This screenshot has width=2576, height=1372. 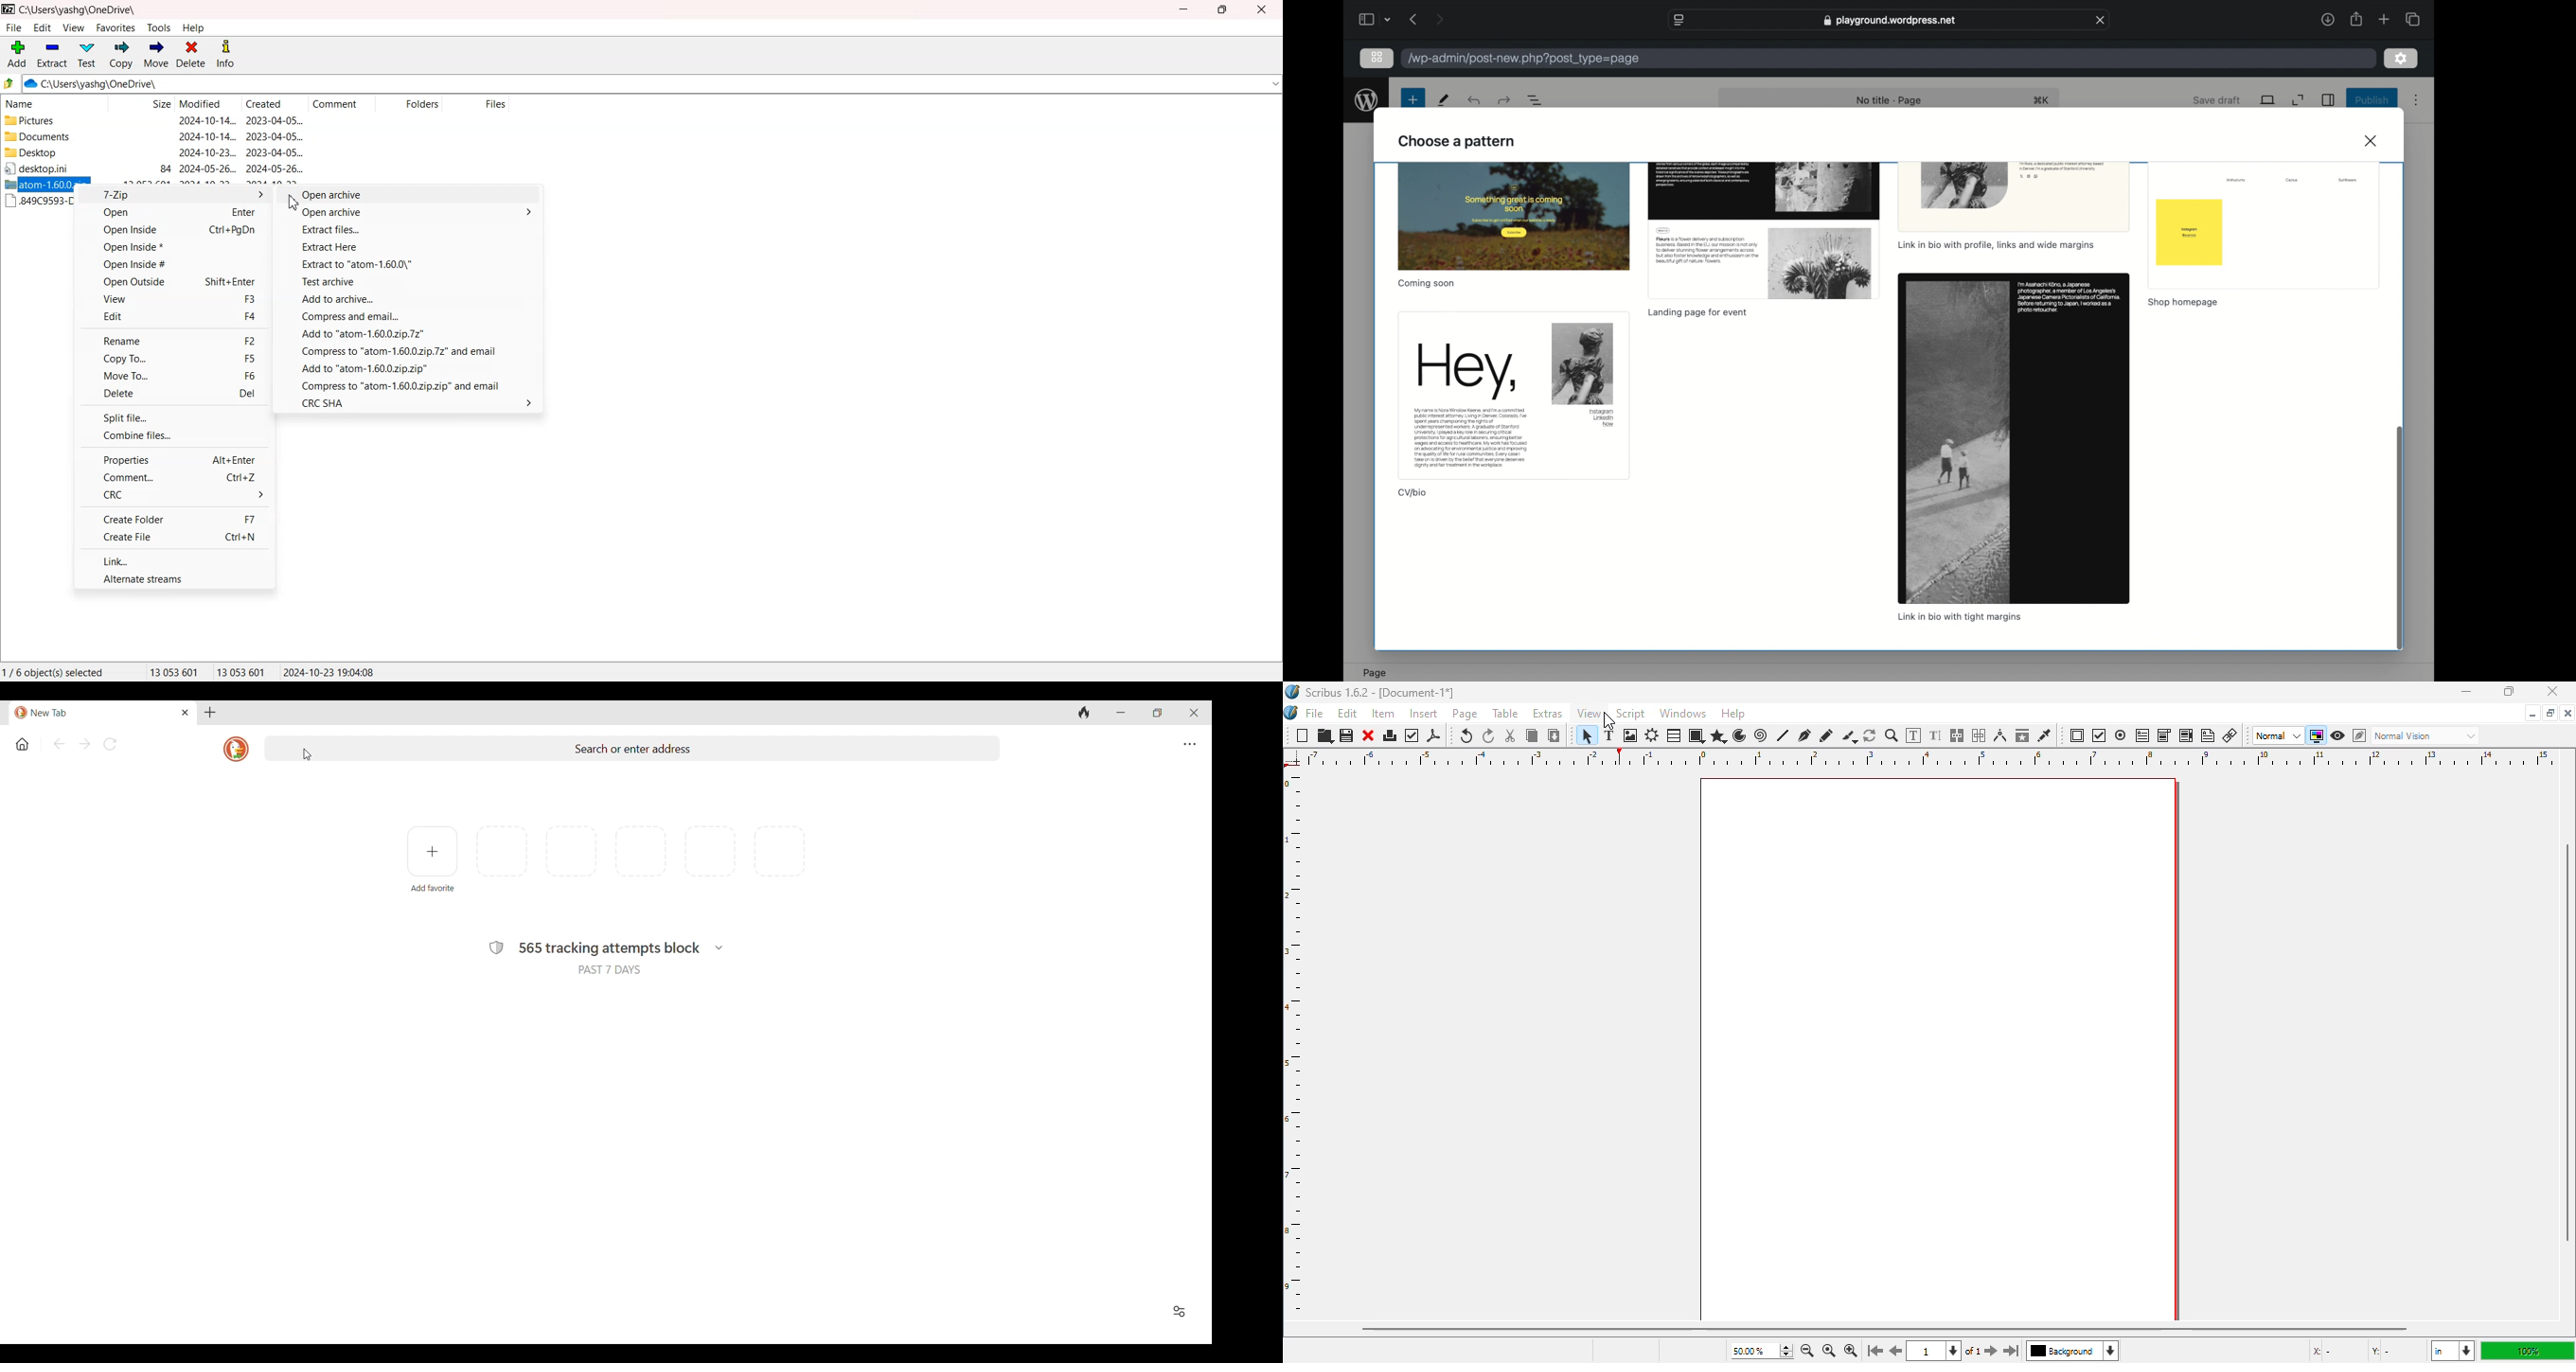 I want to click on minimize, so click(x=2465, y=691).